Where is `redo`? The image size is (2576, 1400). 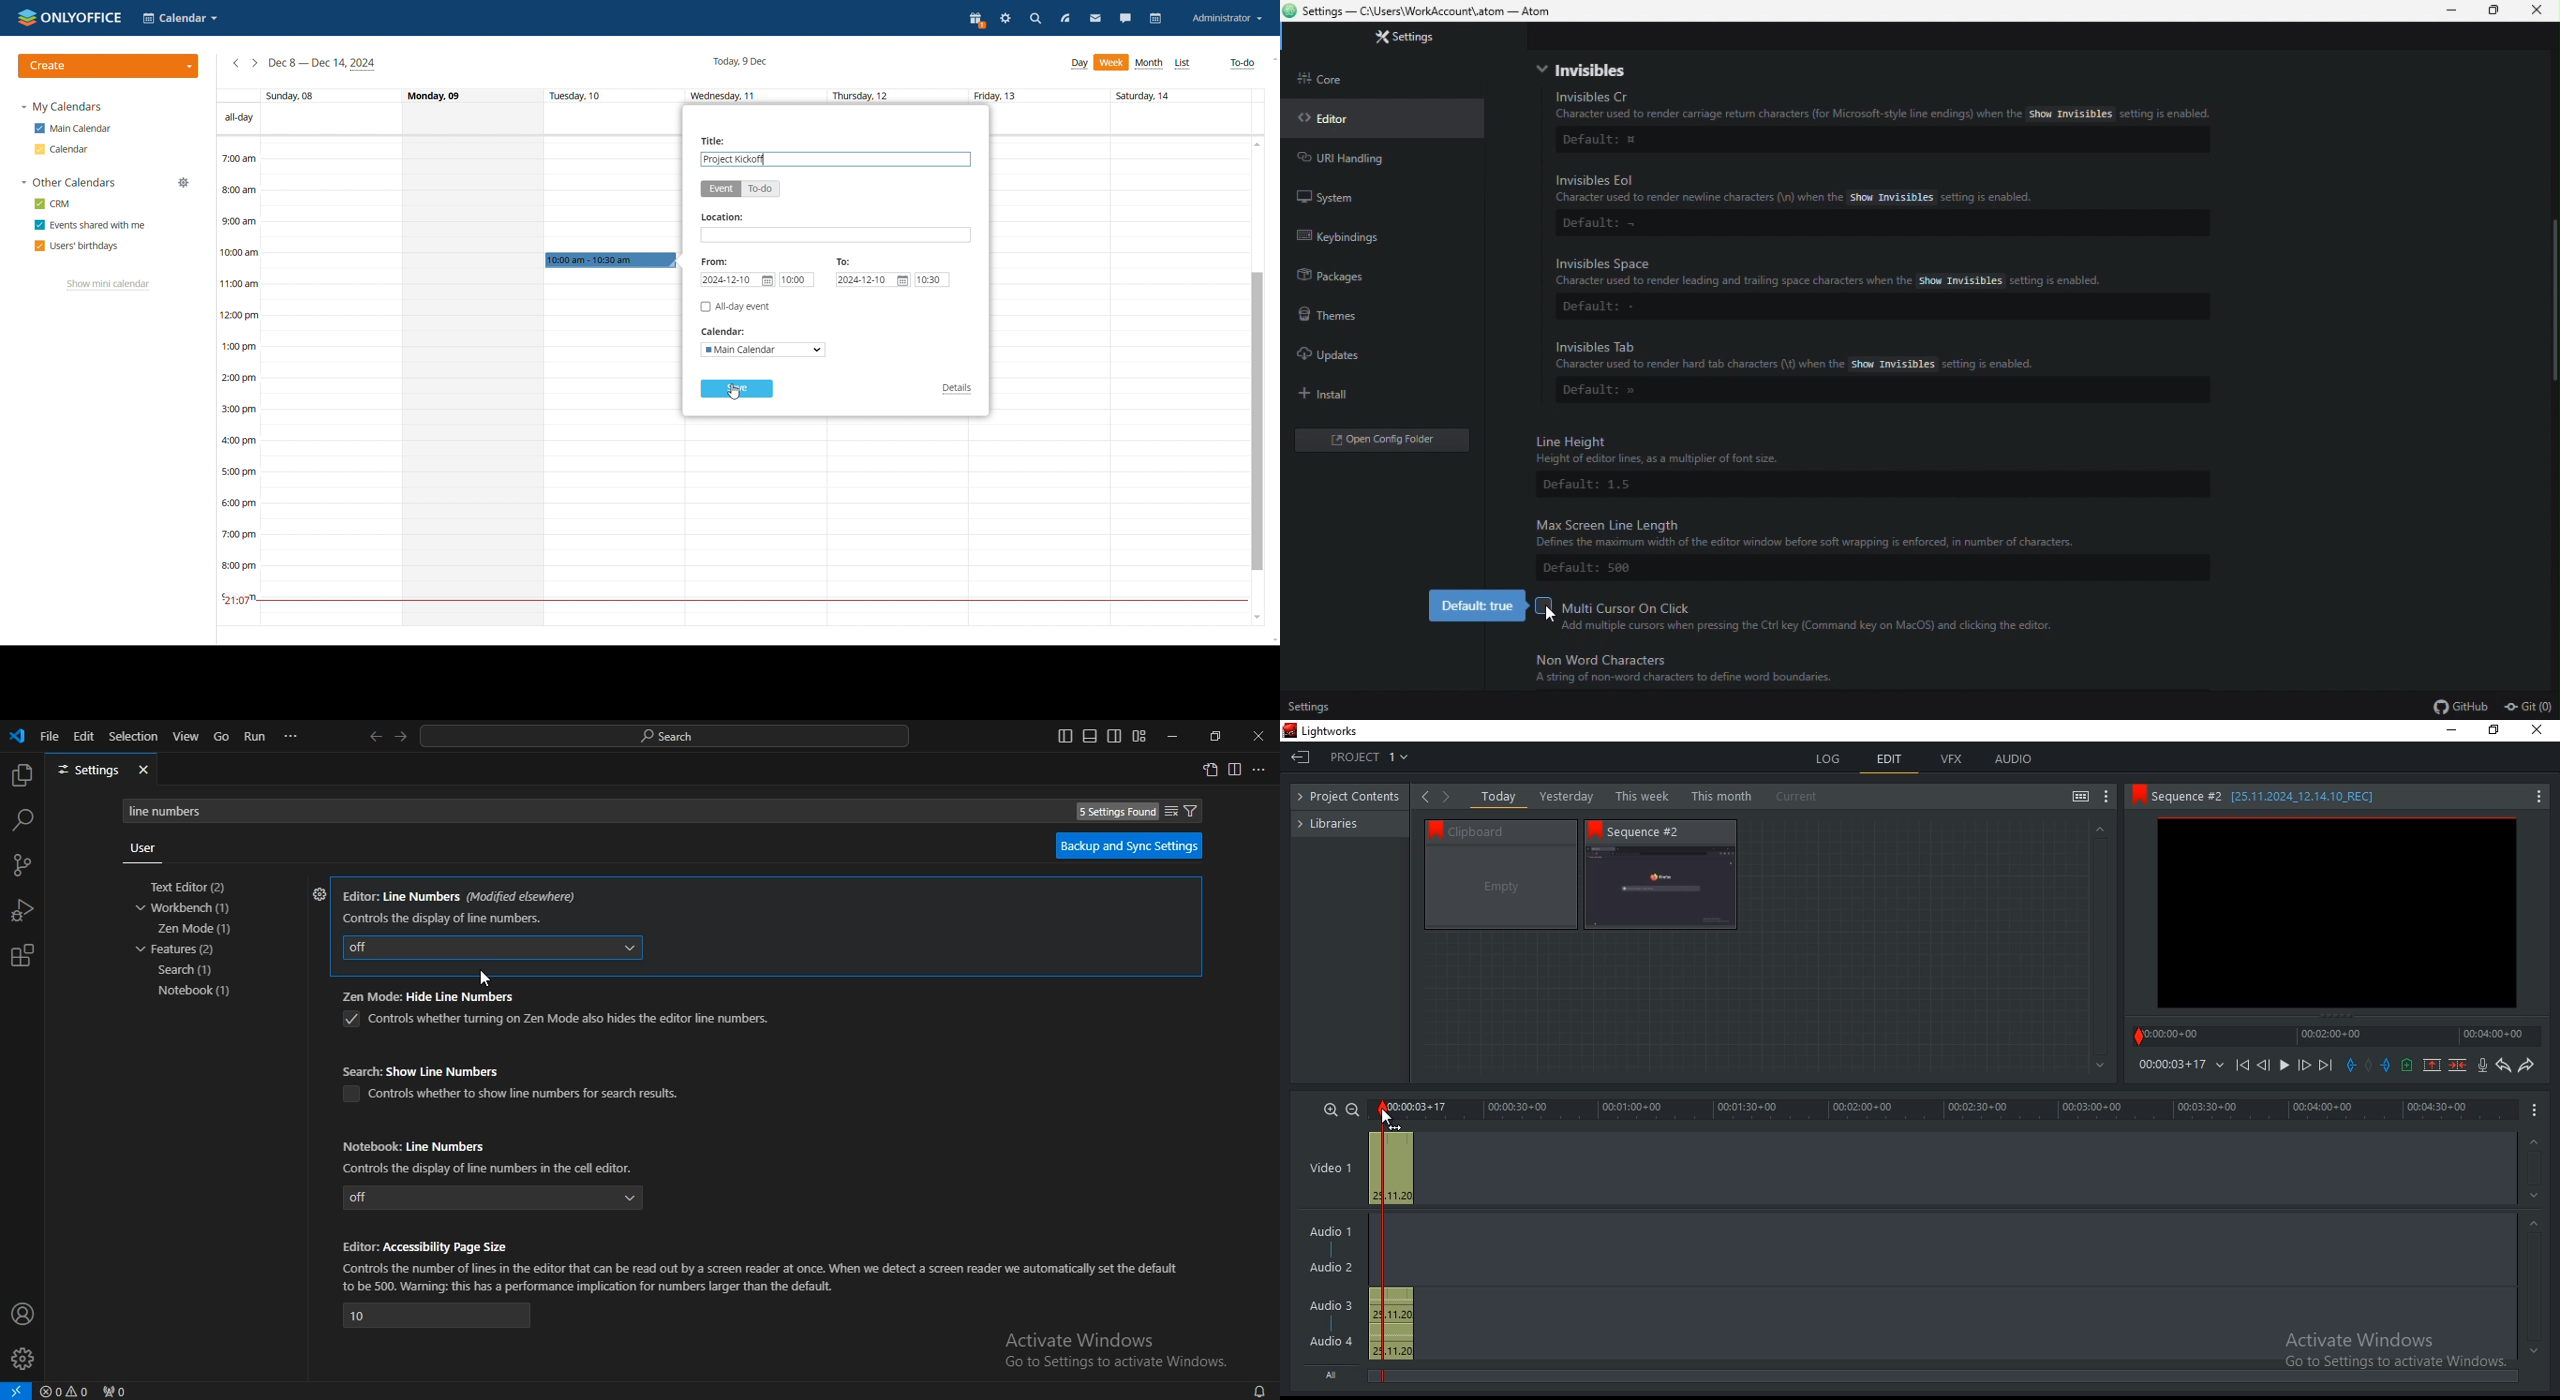 redo is located at coordinates (2525, 1065).